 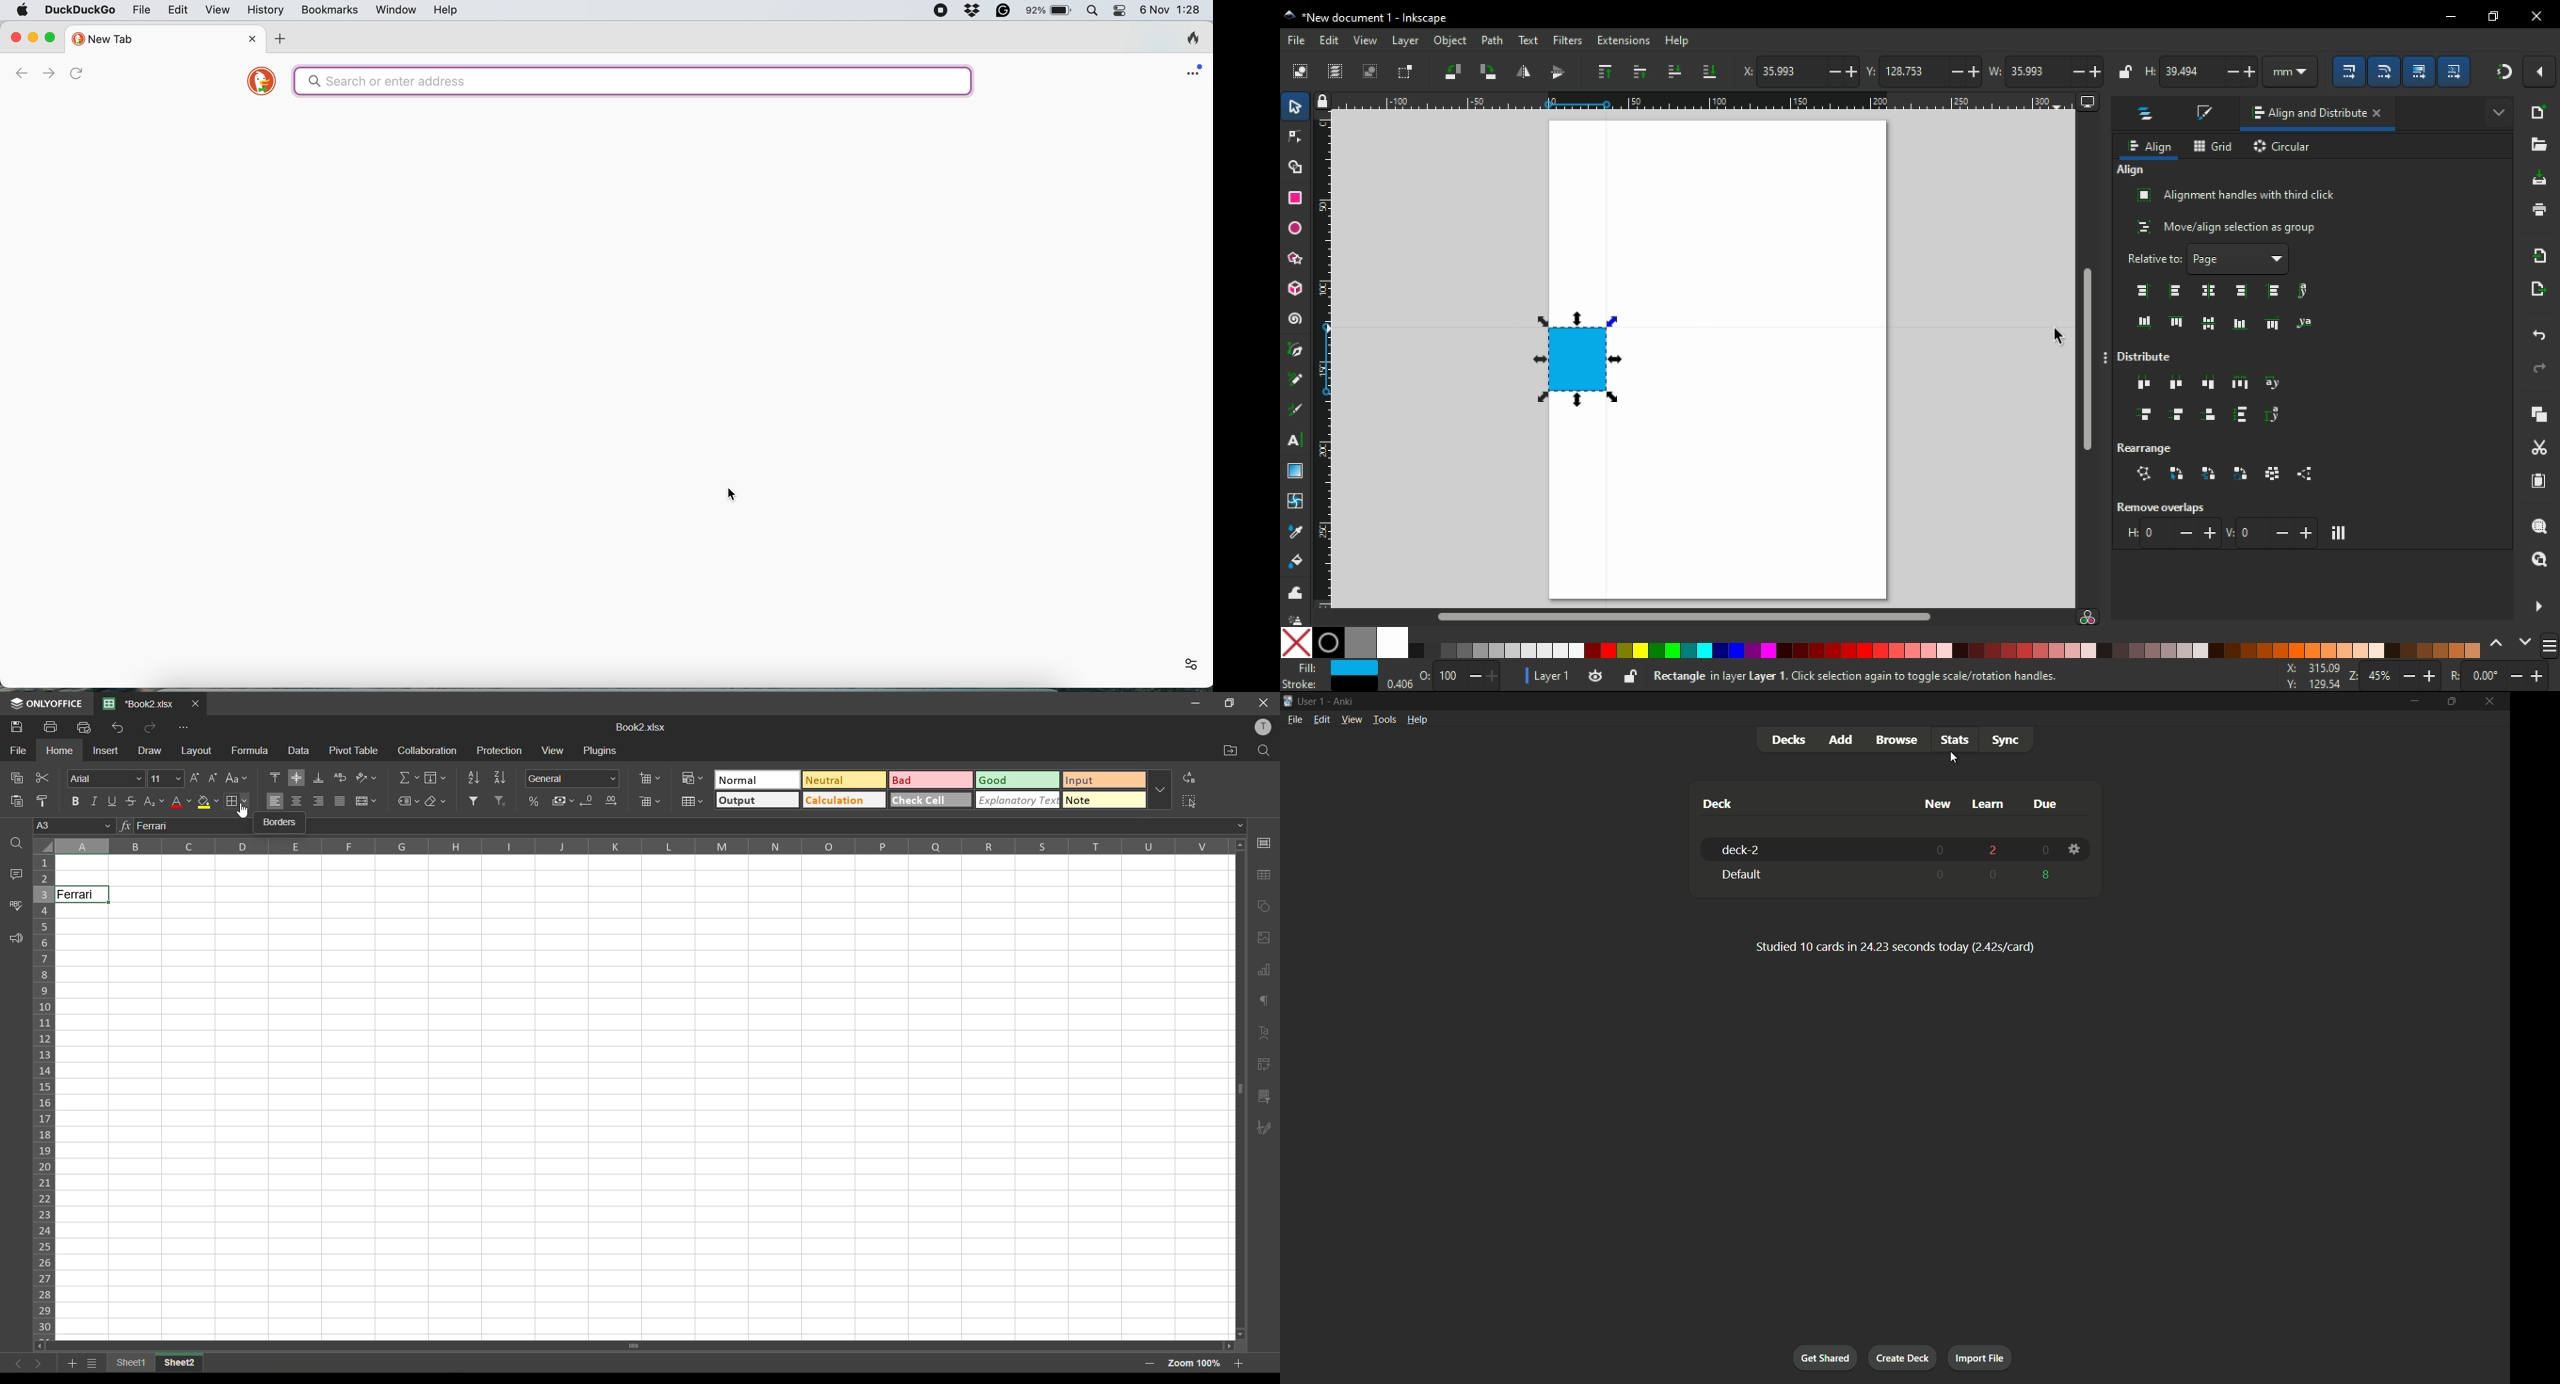 I want to click on layout, so click(x=195, y=751).